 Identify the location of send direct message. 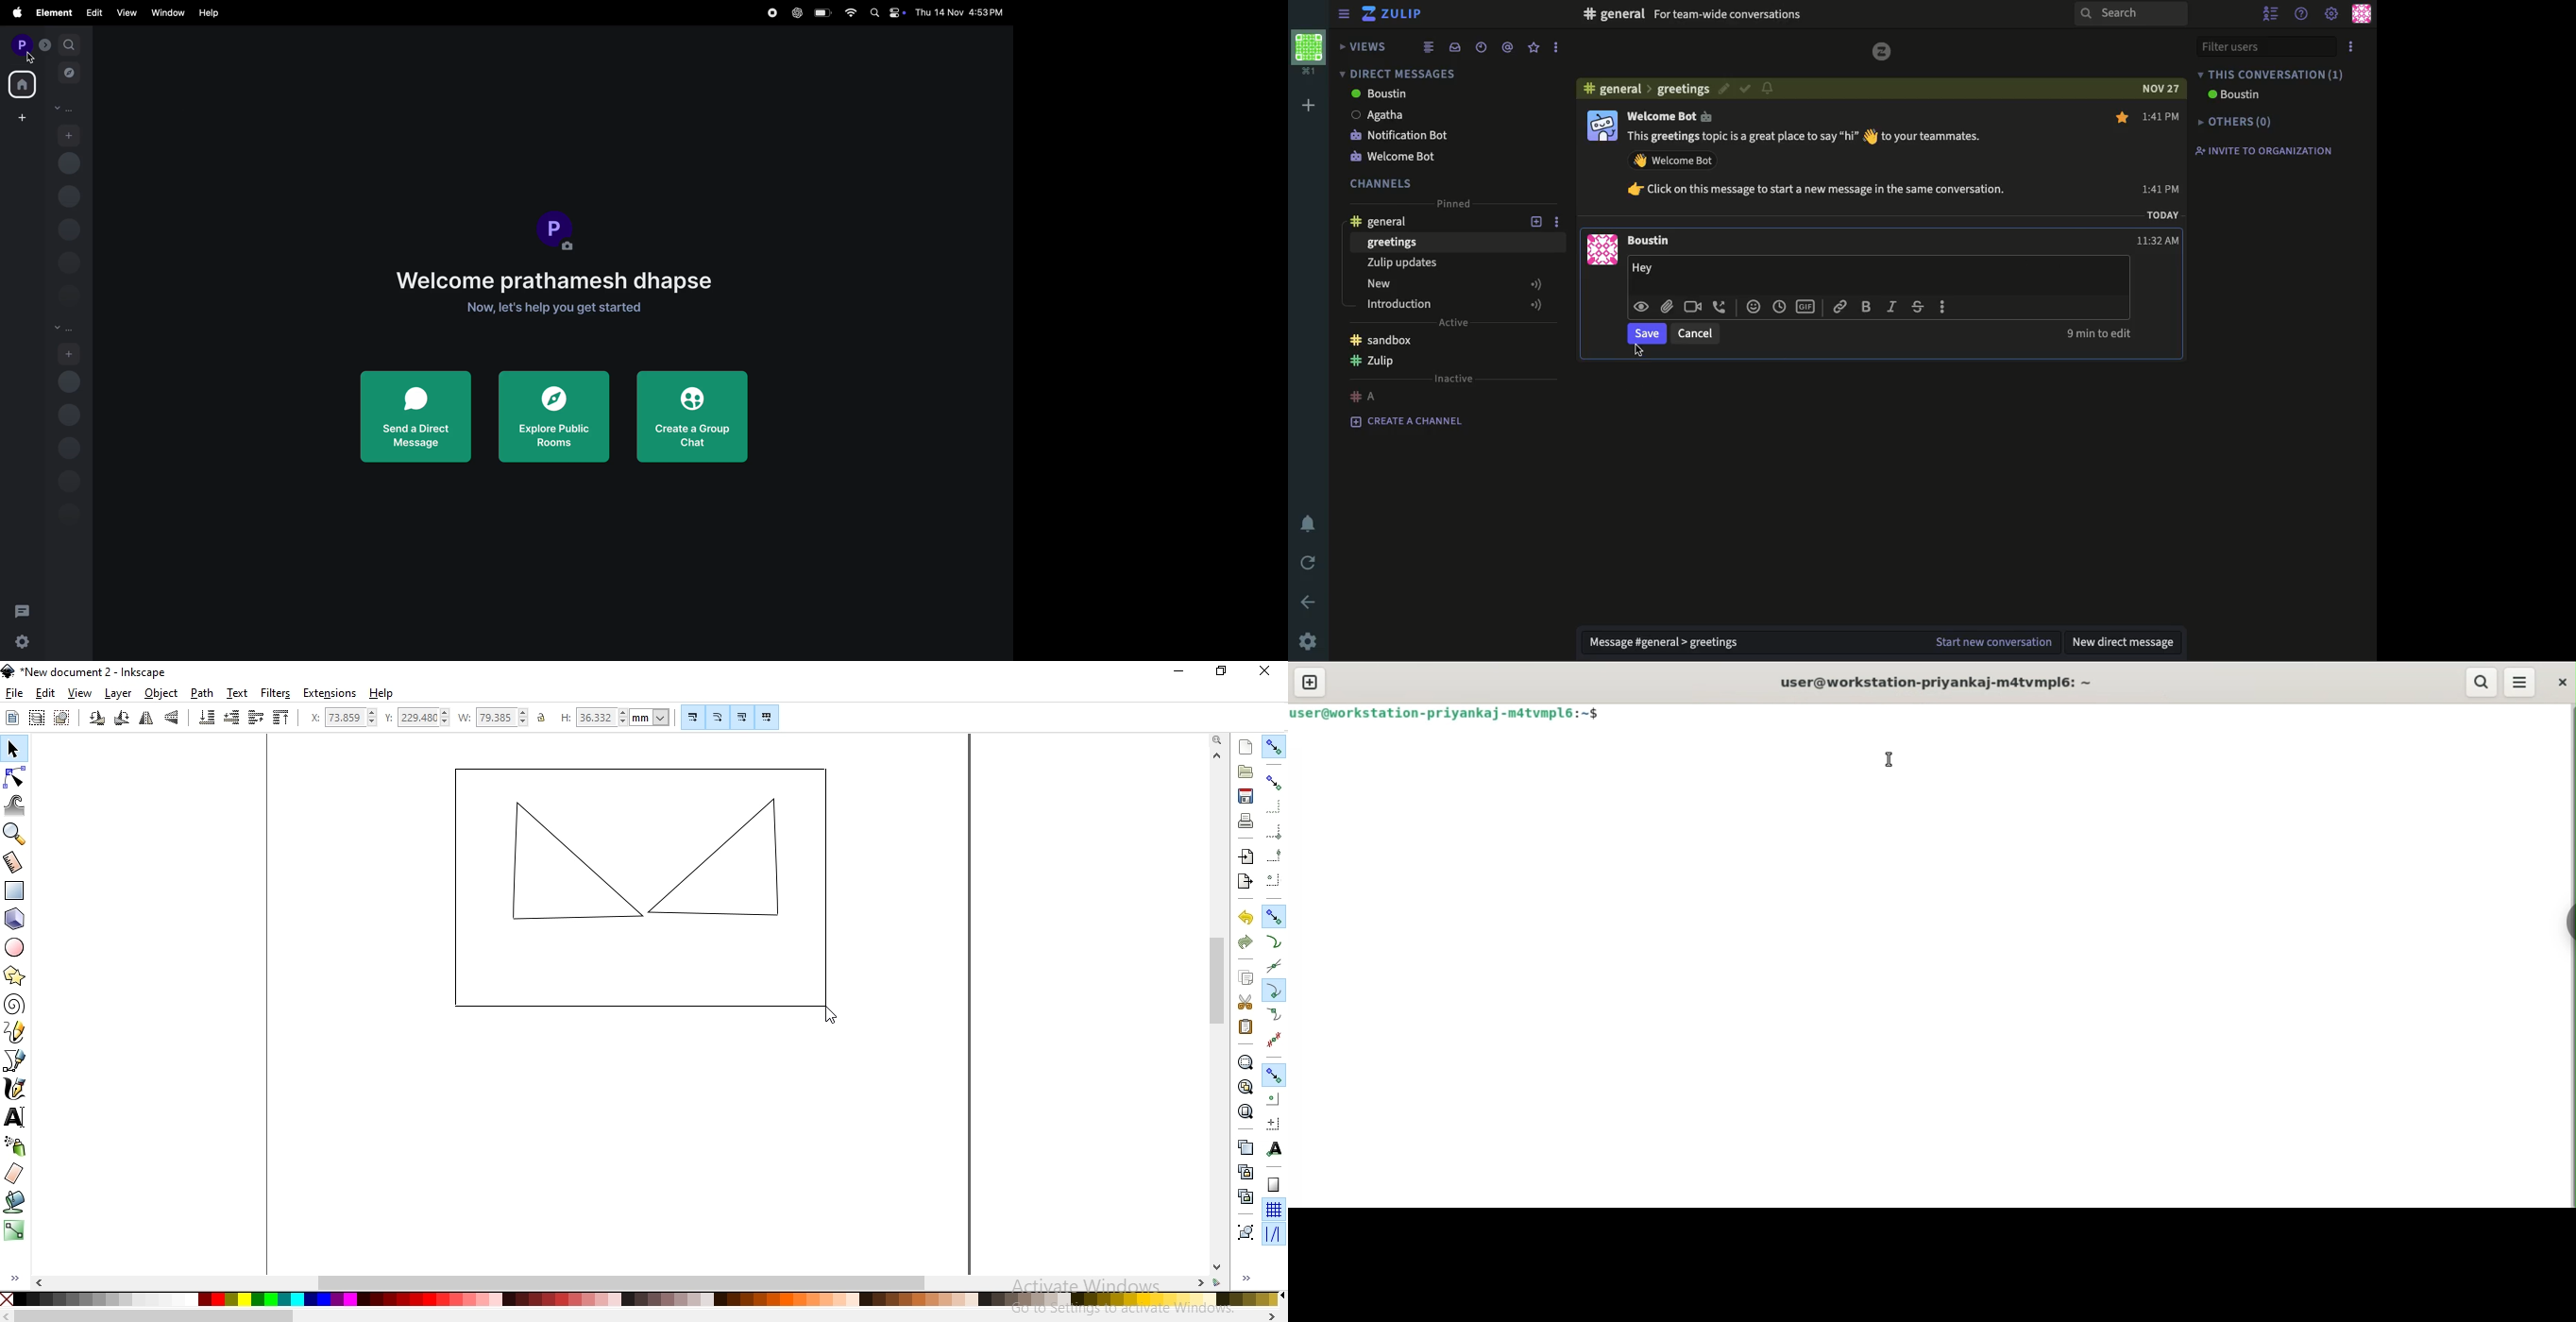
(415, 417).